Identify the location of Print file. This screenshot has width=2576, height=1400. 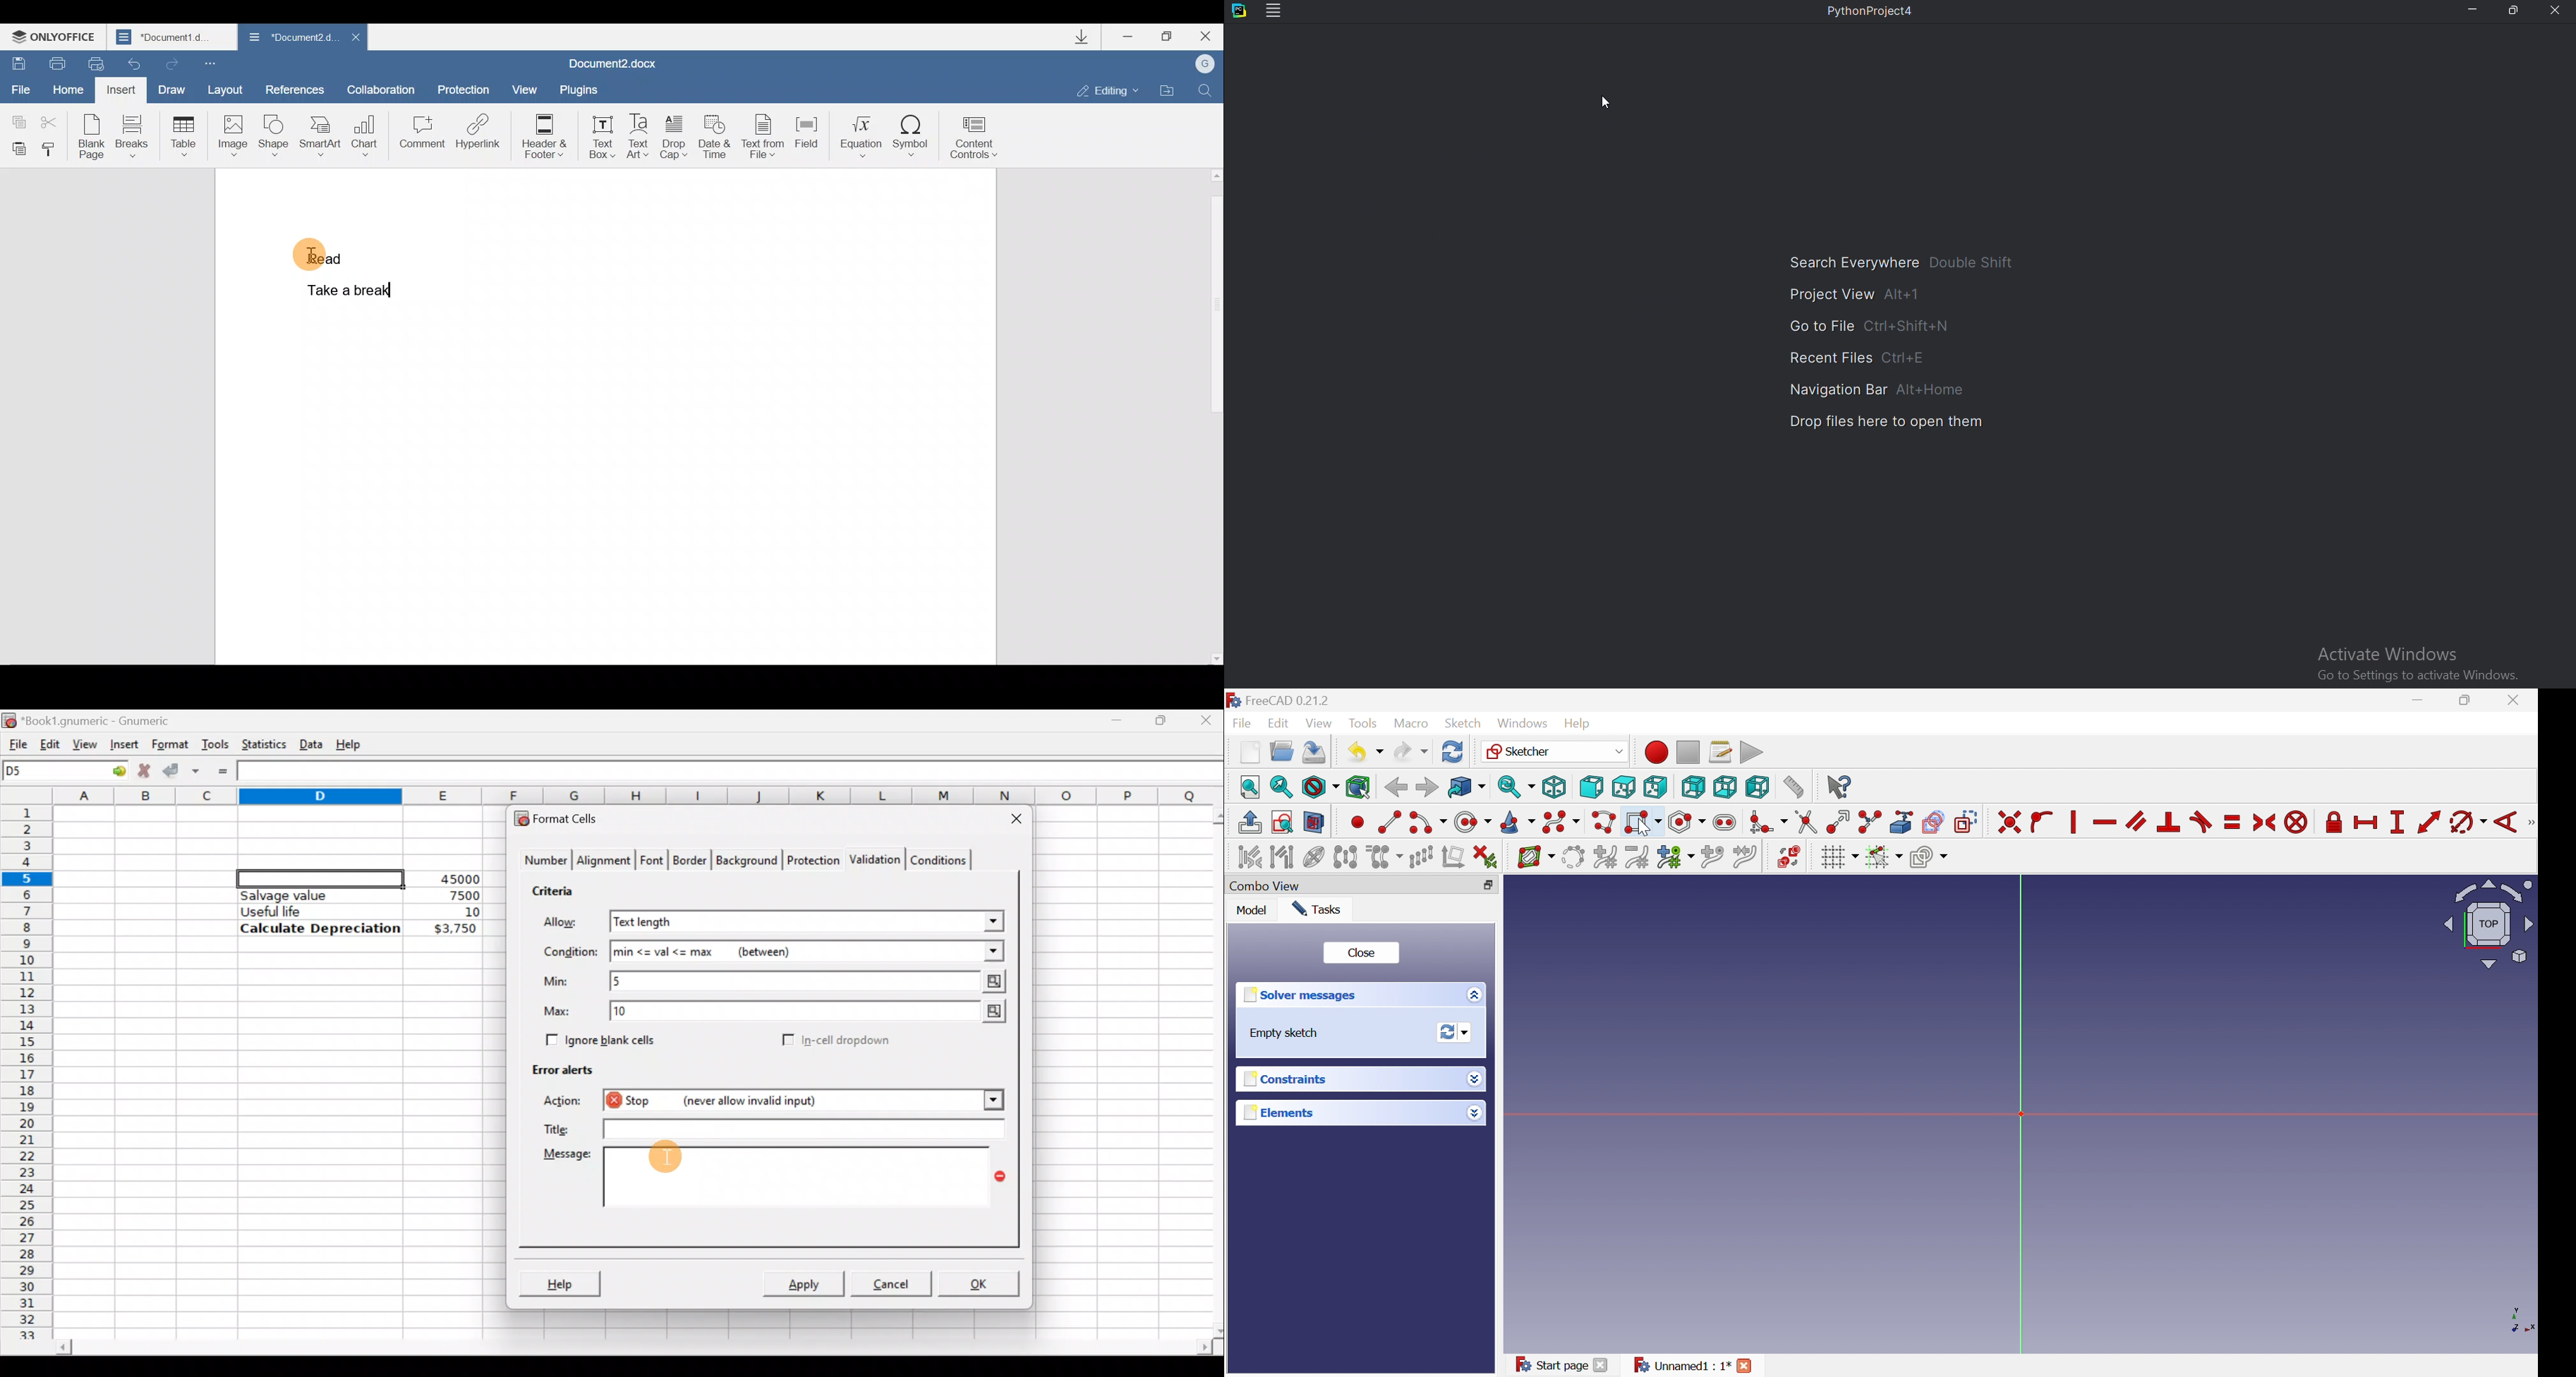
(56, 61).